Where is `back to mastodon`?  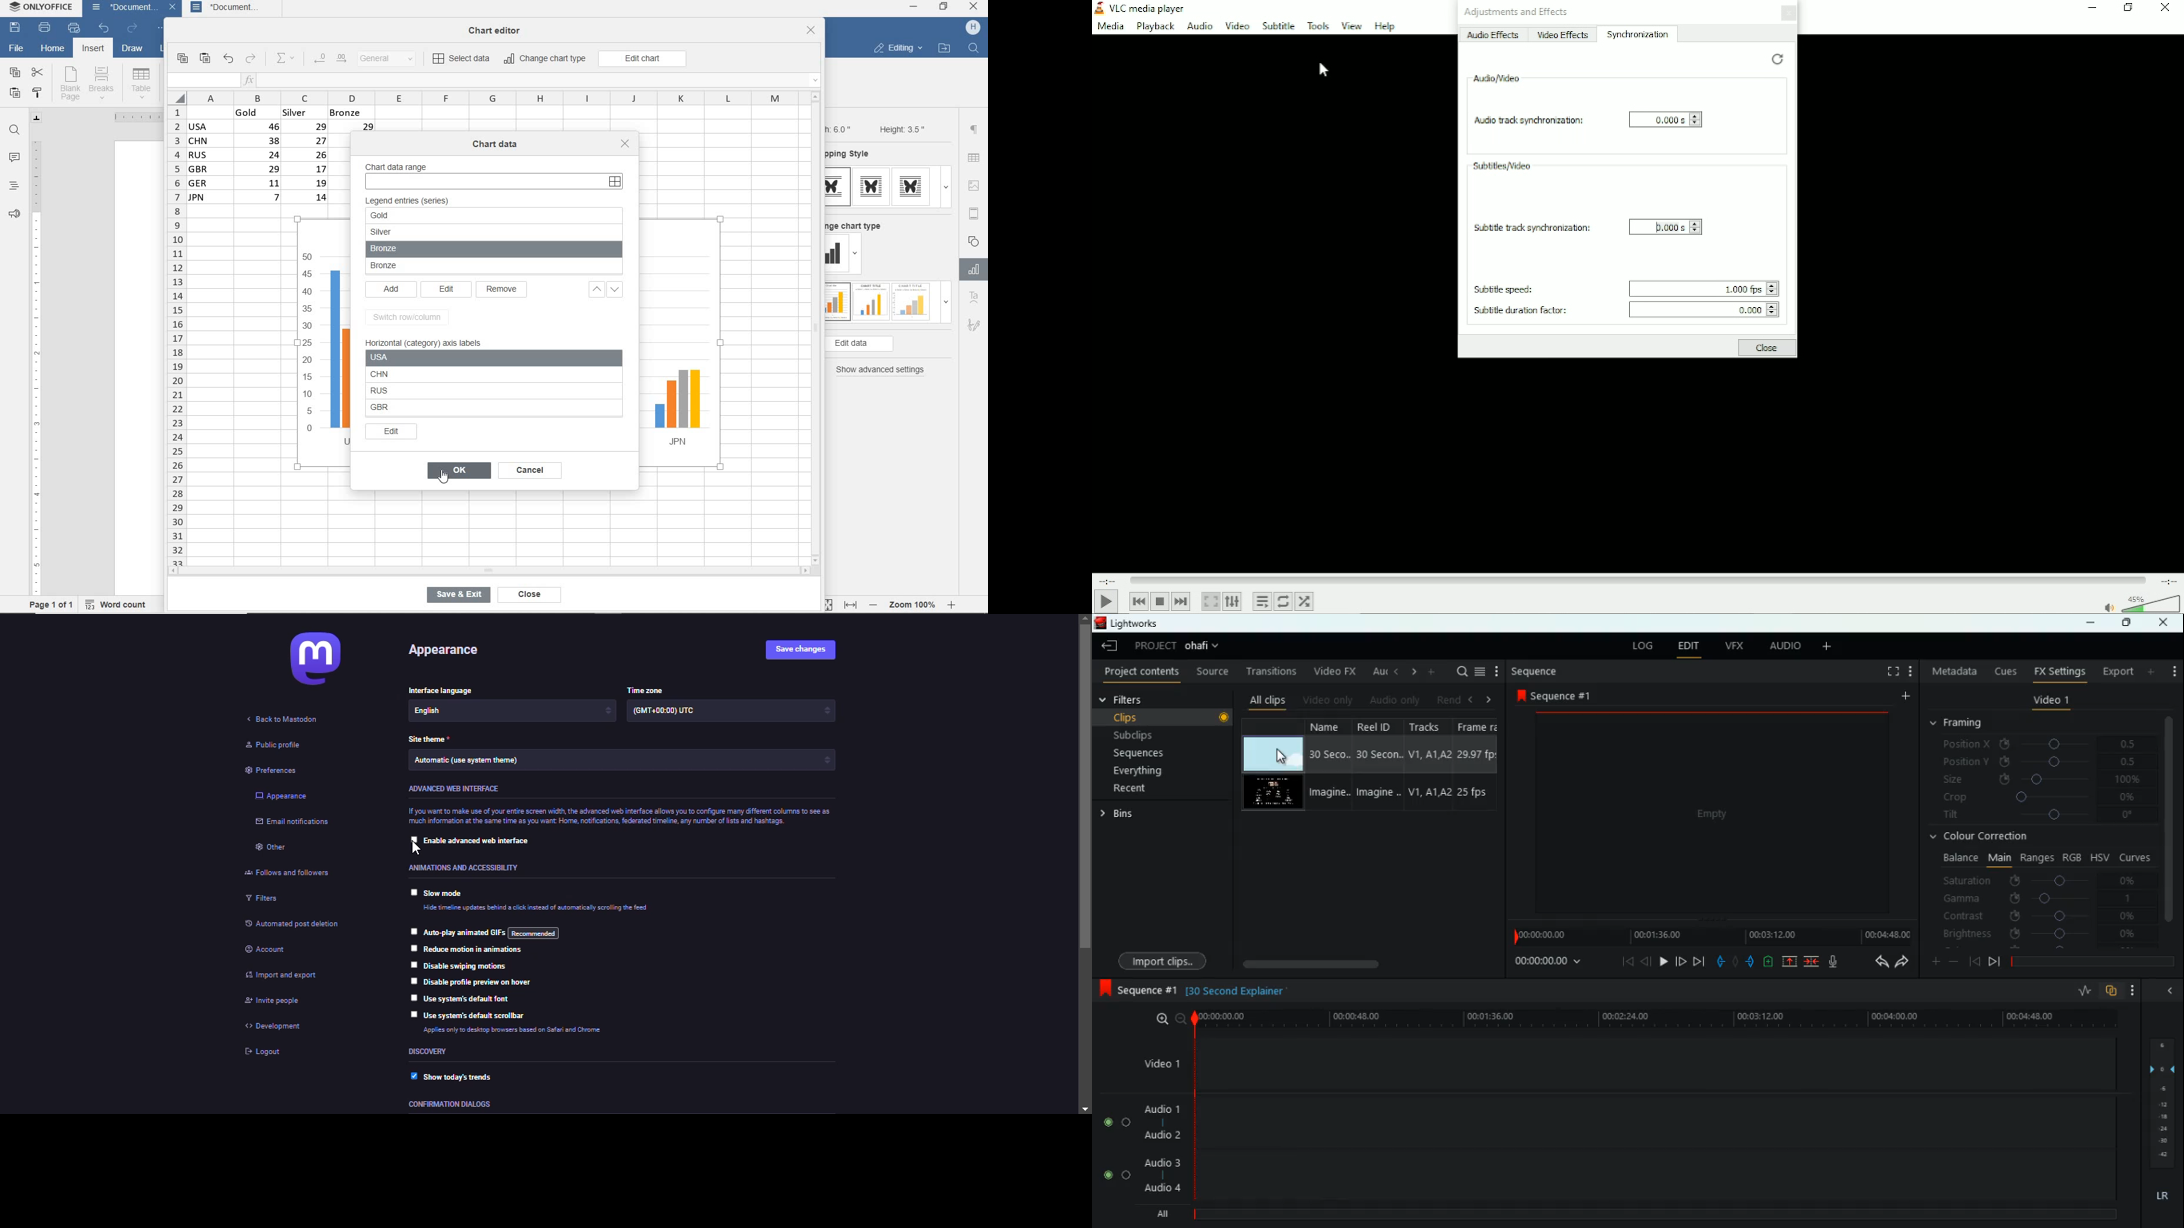 back to mastodon is located at coordinates (285, 722).